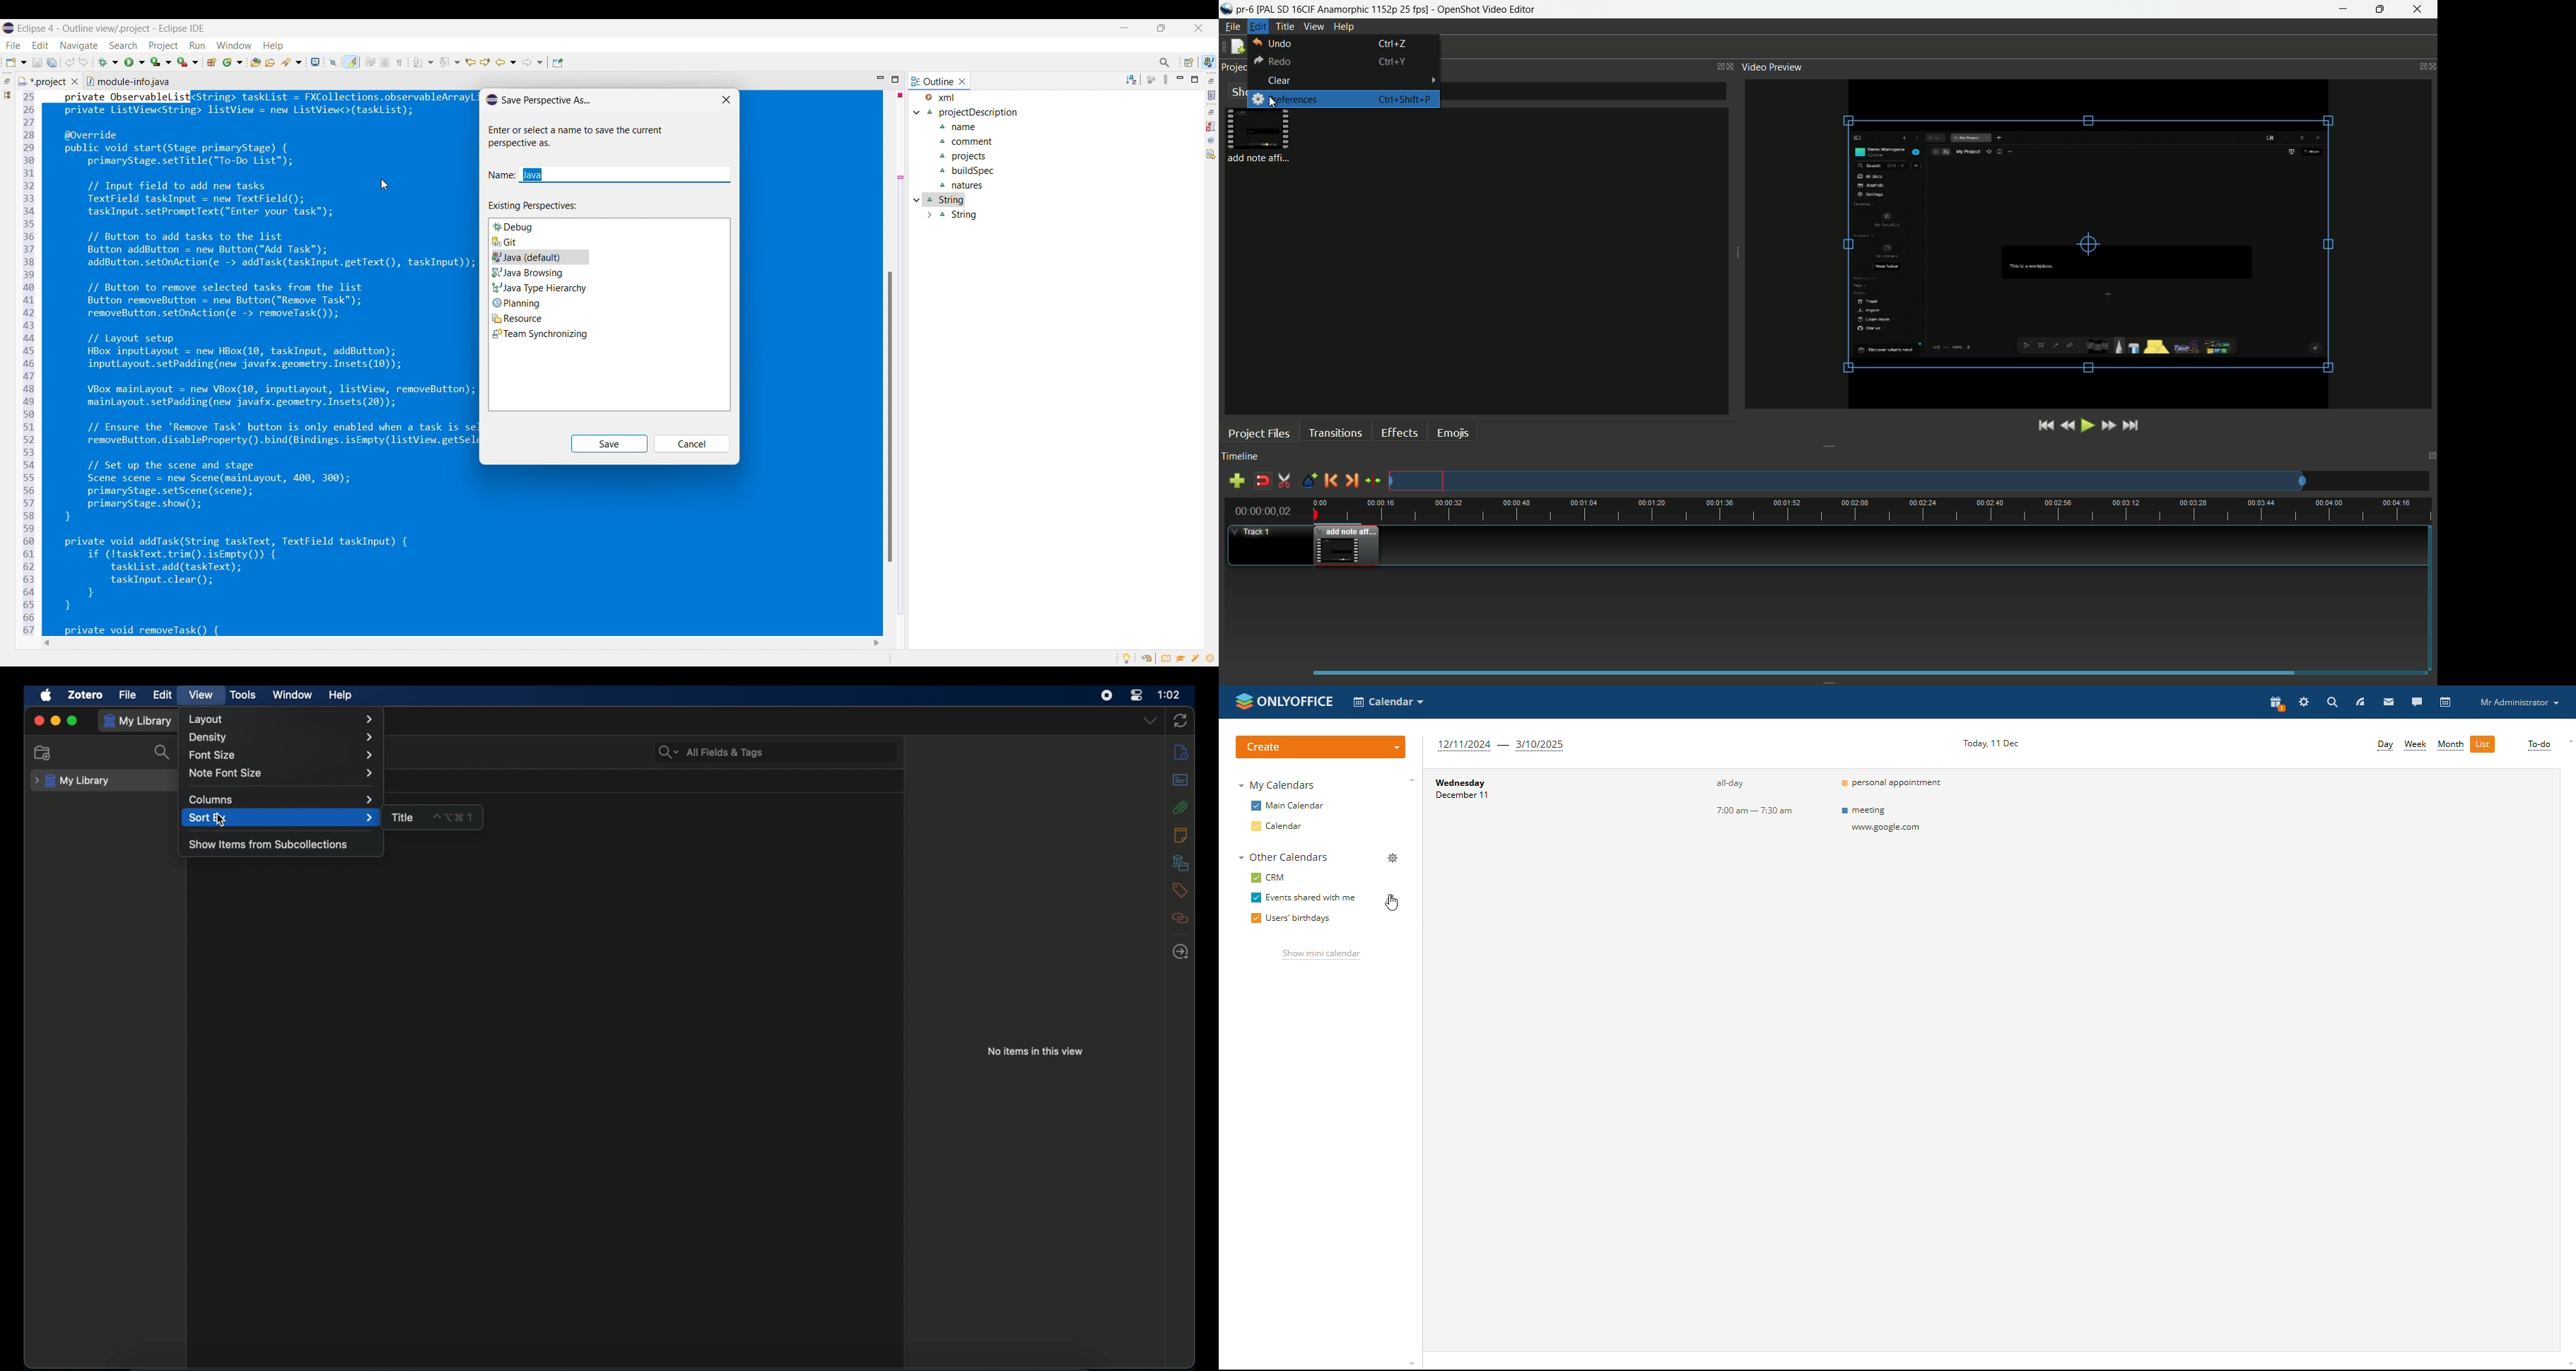 Image resolution: width=2576 pixels, height=1372 pixels. What do you see at coordinates (268, 844) in the screenshot?
I see `show items from subcollections` at bounding box center [268, 844].